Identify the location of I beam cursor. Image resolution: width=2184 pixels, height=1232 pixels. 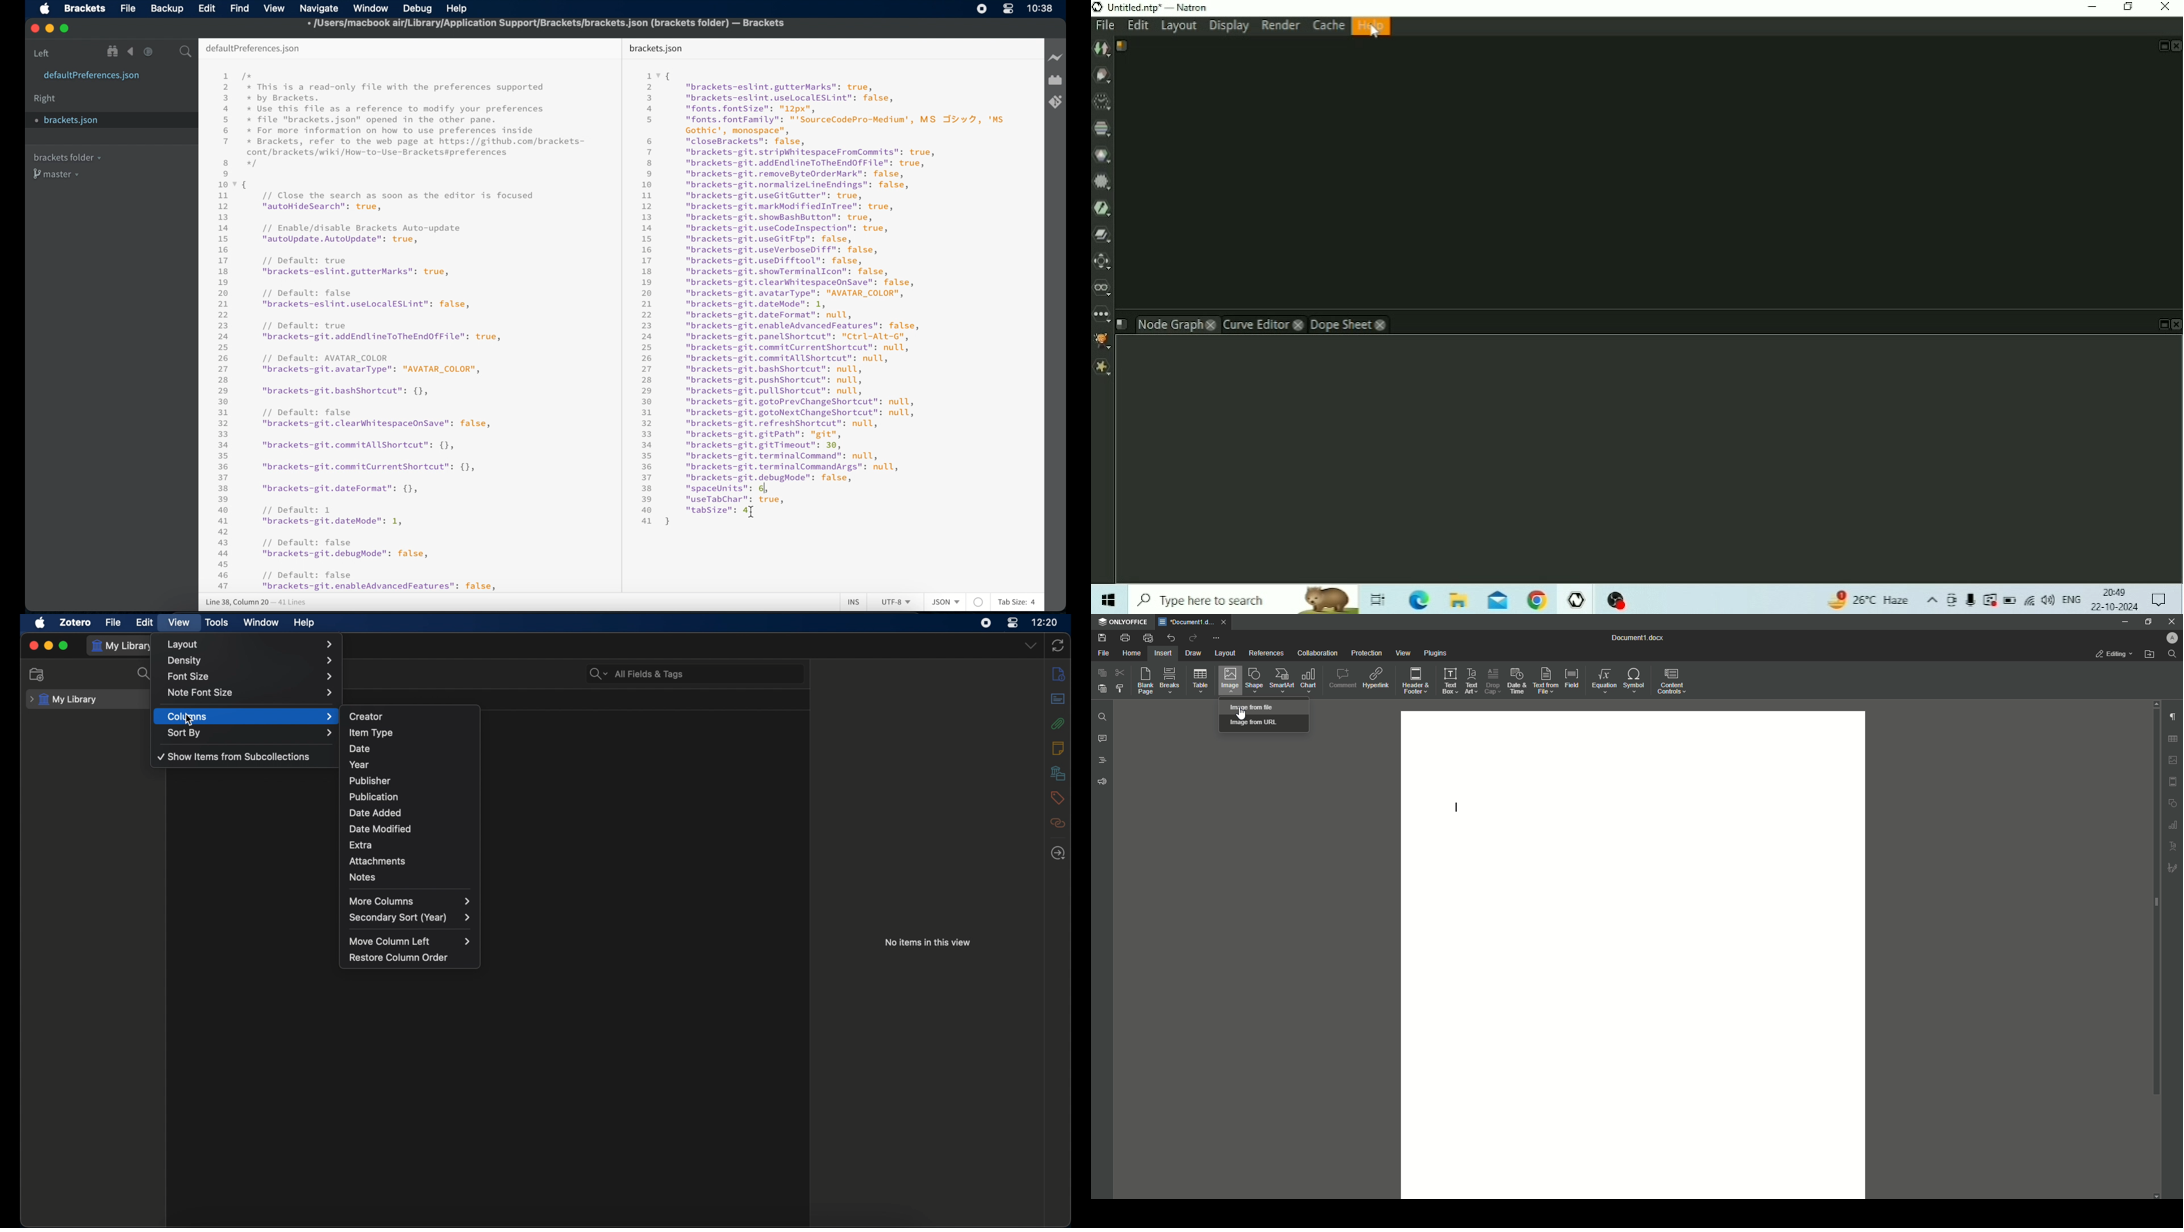
(752, 512).